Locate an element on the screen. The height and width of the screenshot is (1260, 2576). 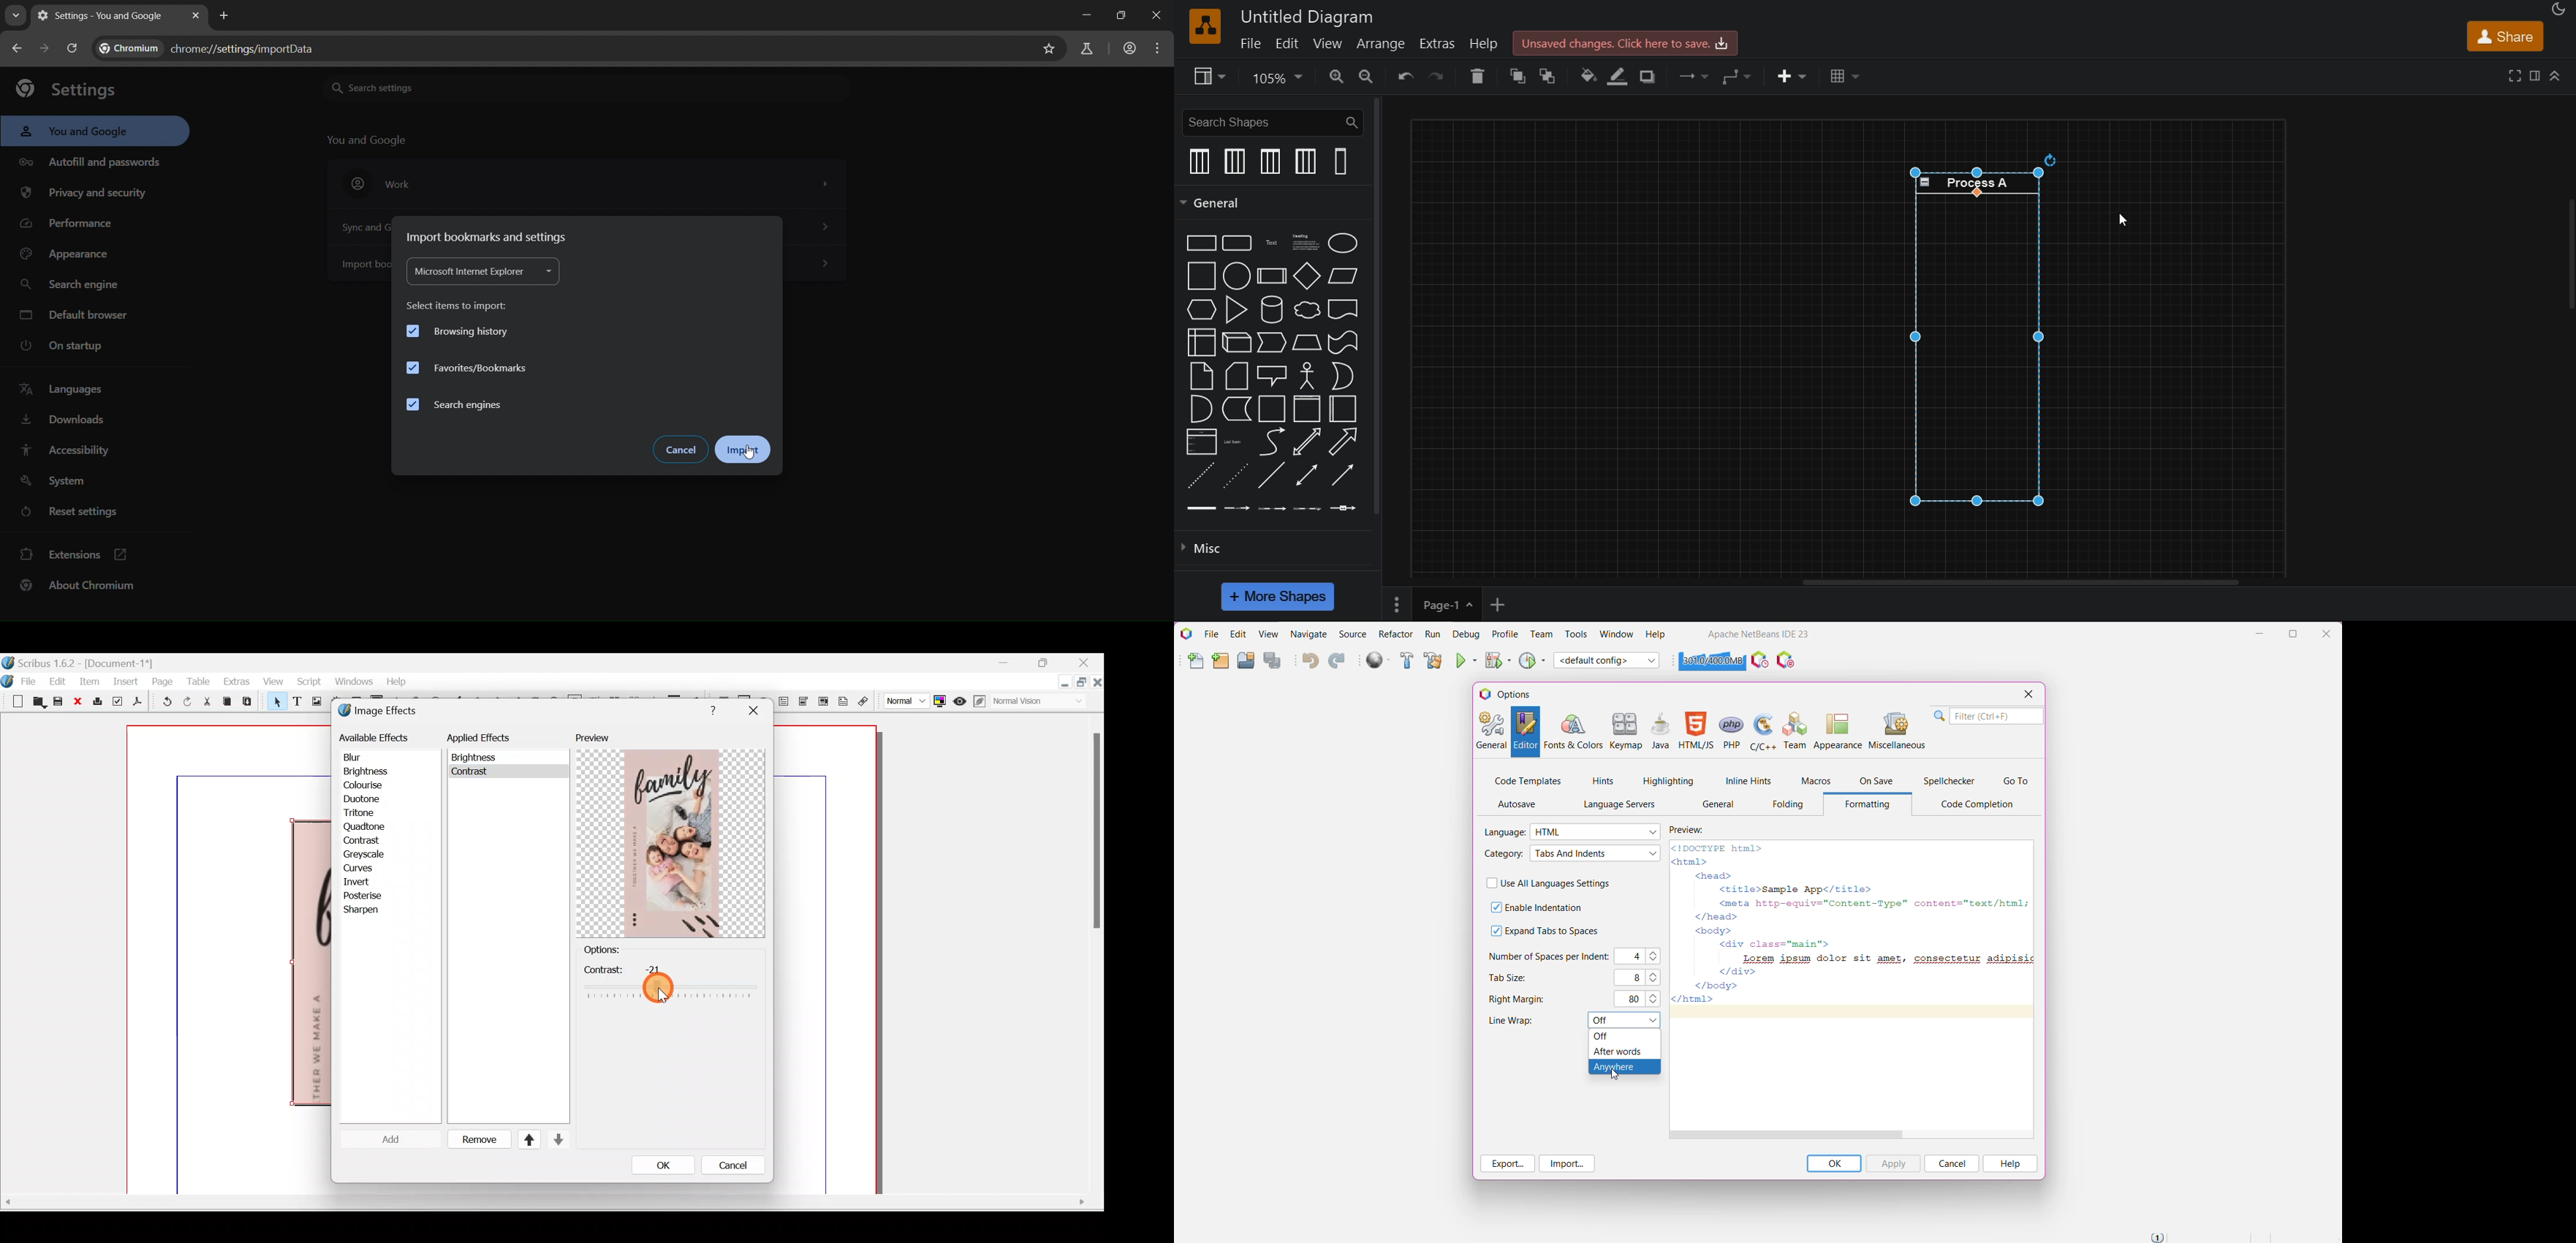
on startup is located at coordinates (60, 346).